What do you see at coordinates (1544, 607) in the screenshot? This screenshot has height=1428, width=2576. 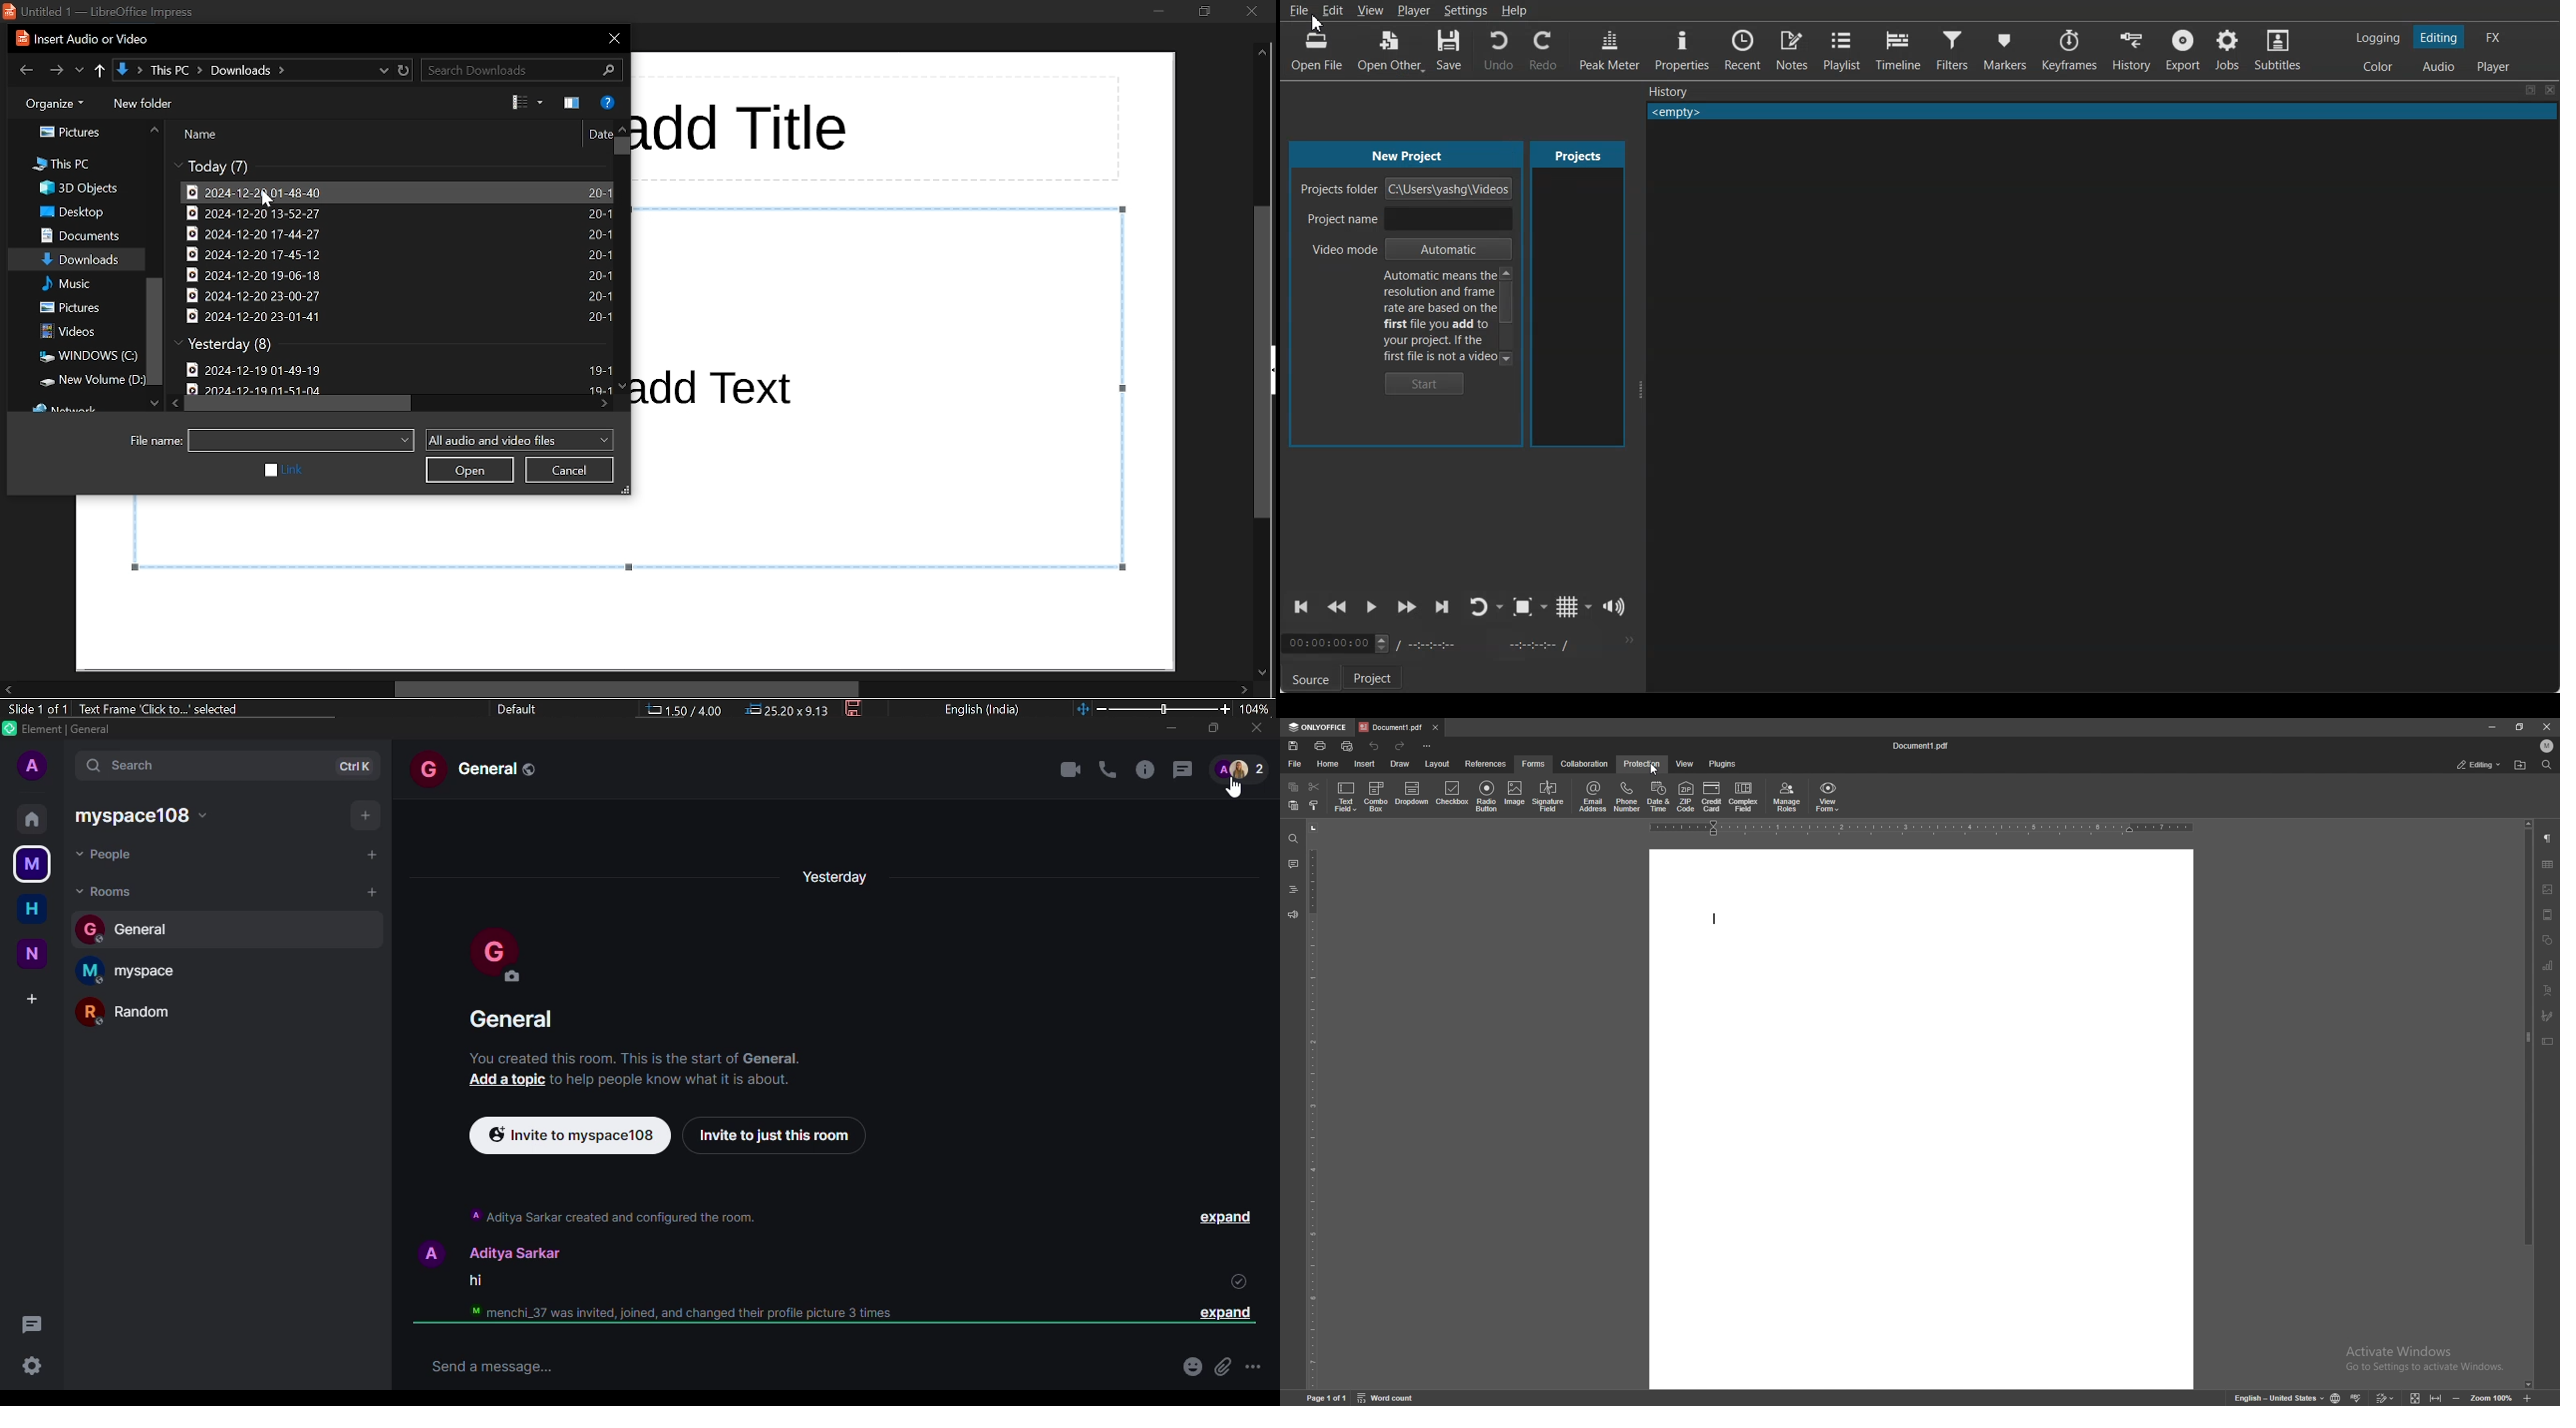 I see `Drop down box` at bounding box center [1544, 607].